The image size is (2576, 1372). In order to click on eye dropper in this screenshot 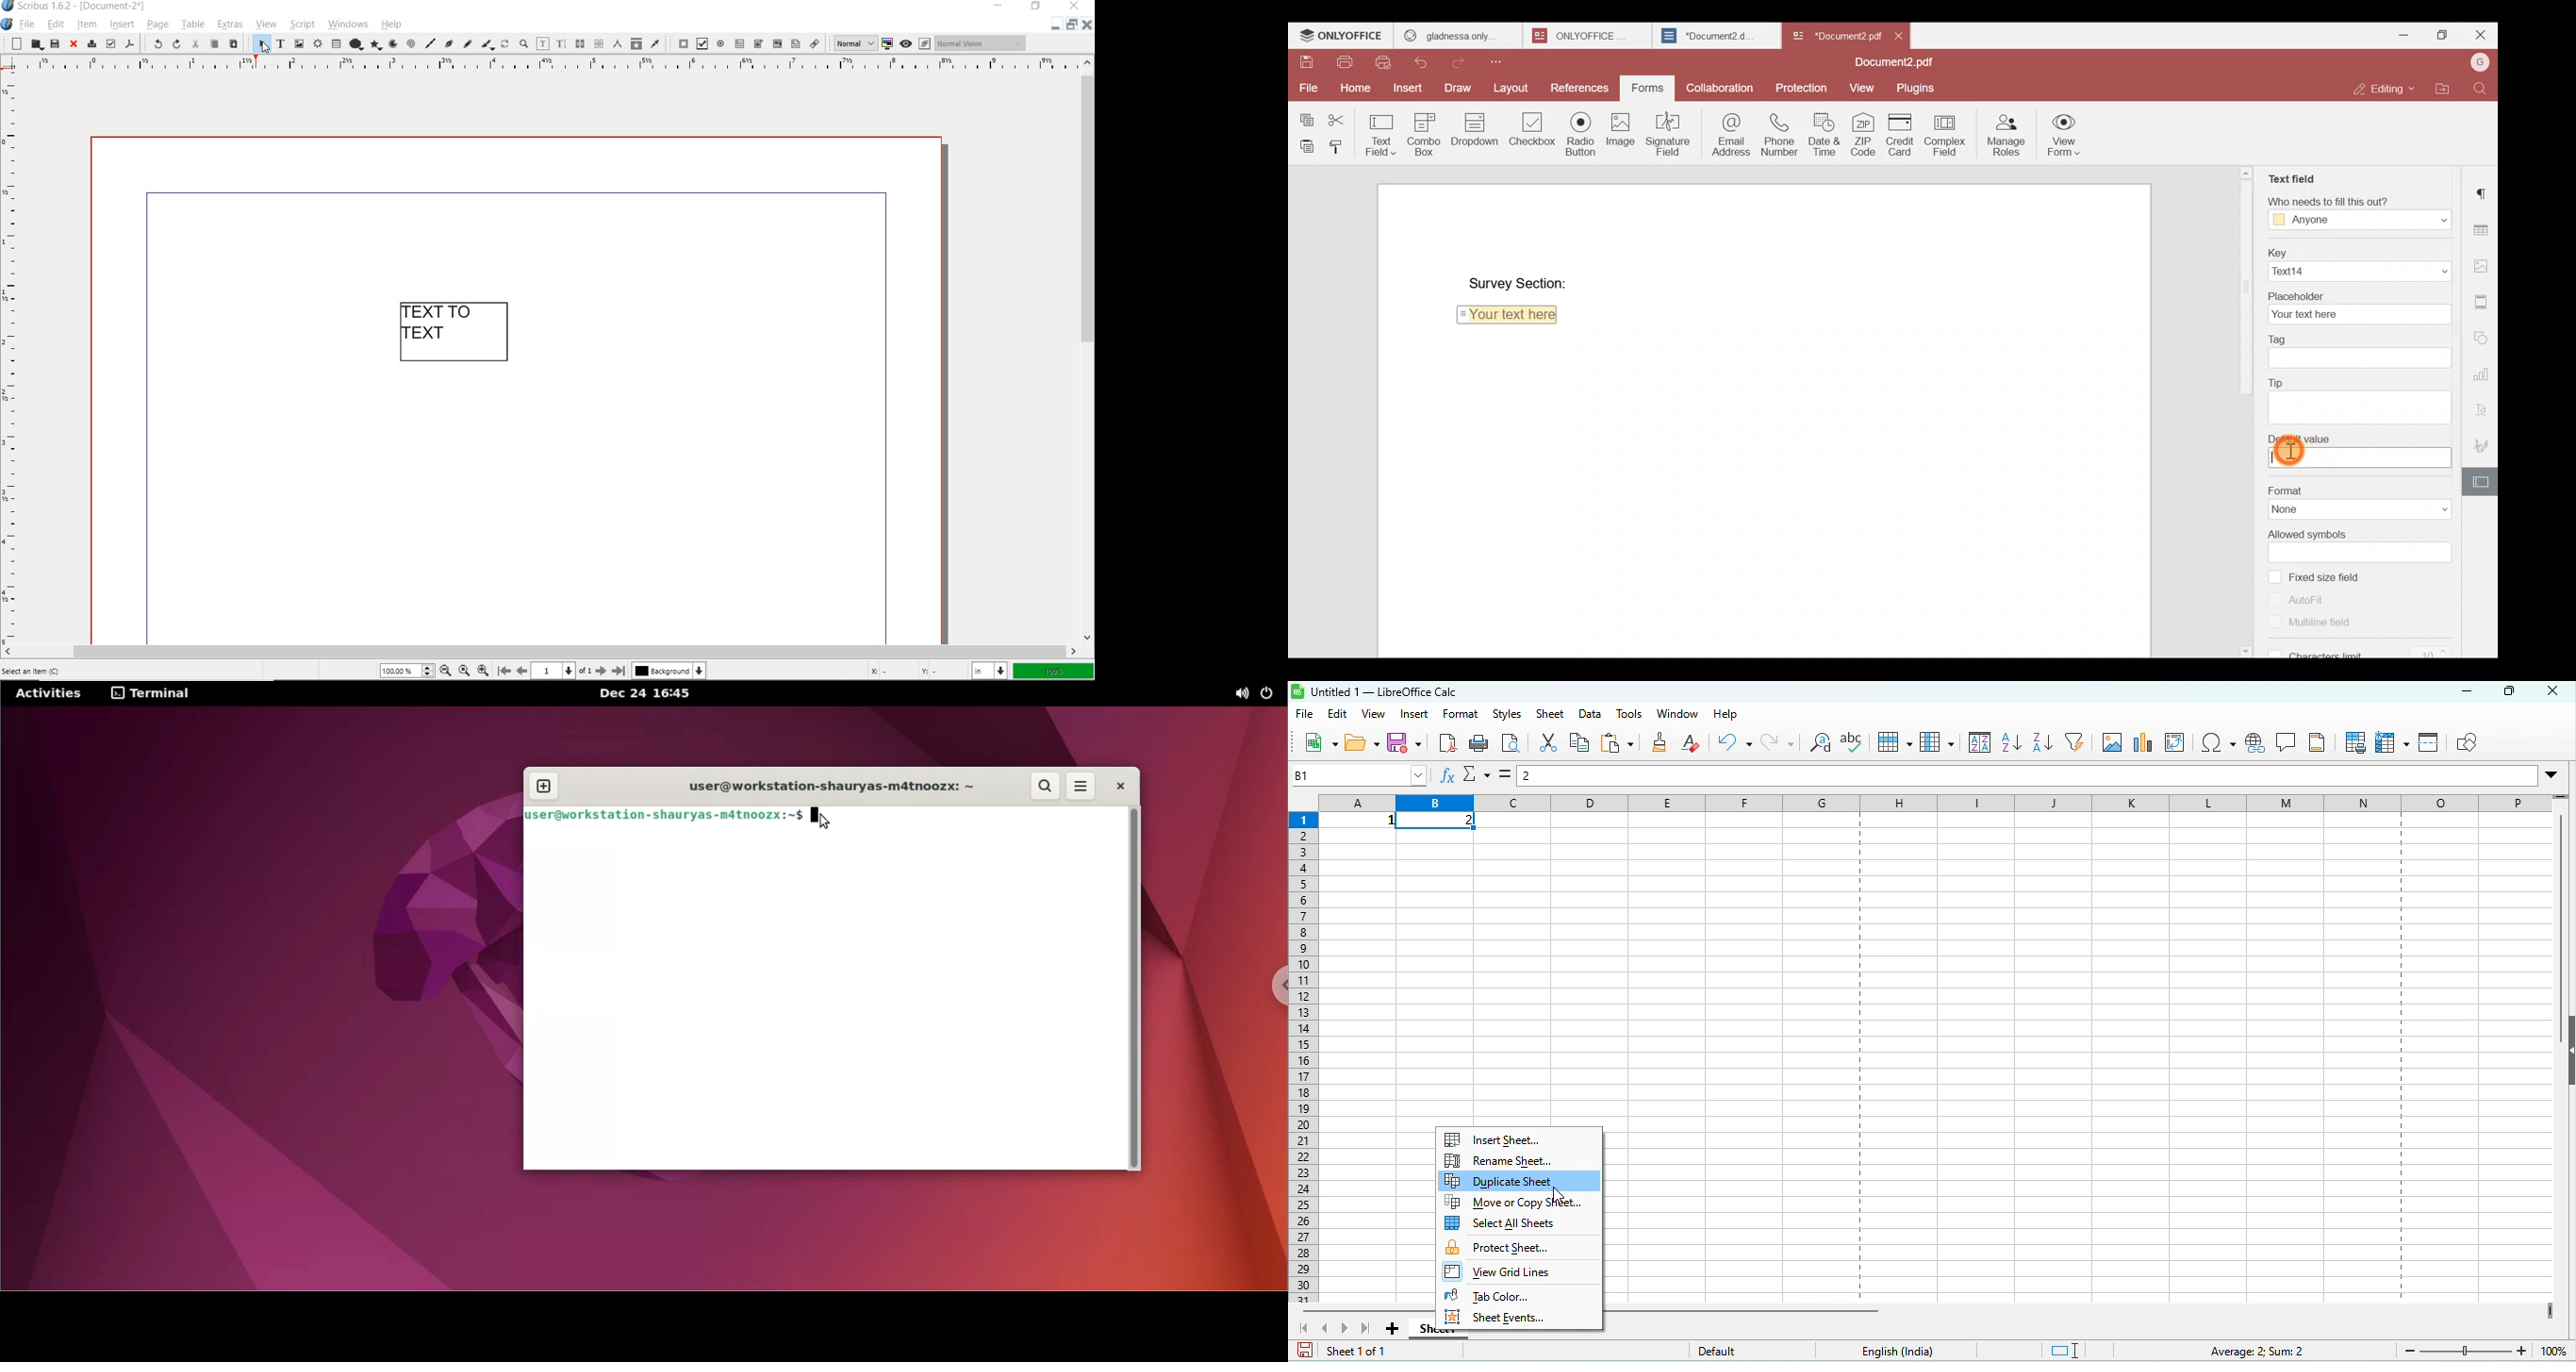, I will do `click(657, 45)`.